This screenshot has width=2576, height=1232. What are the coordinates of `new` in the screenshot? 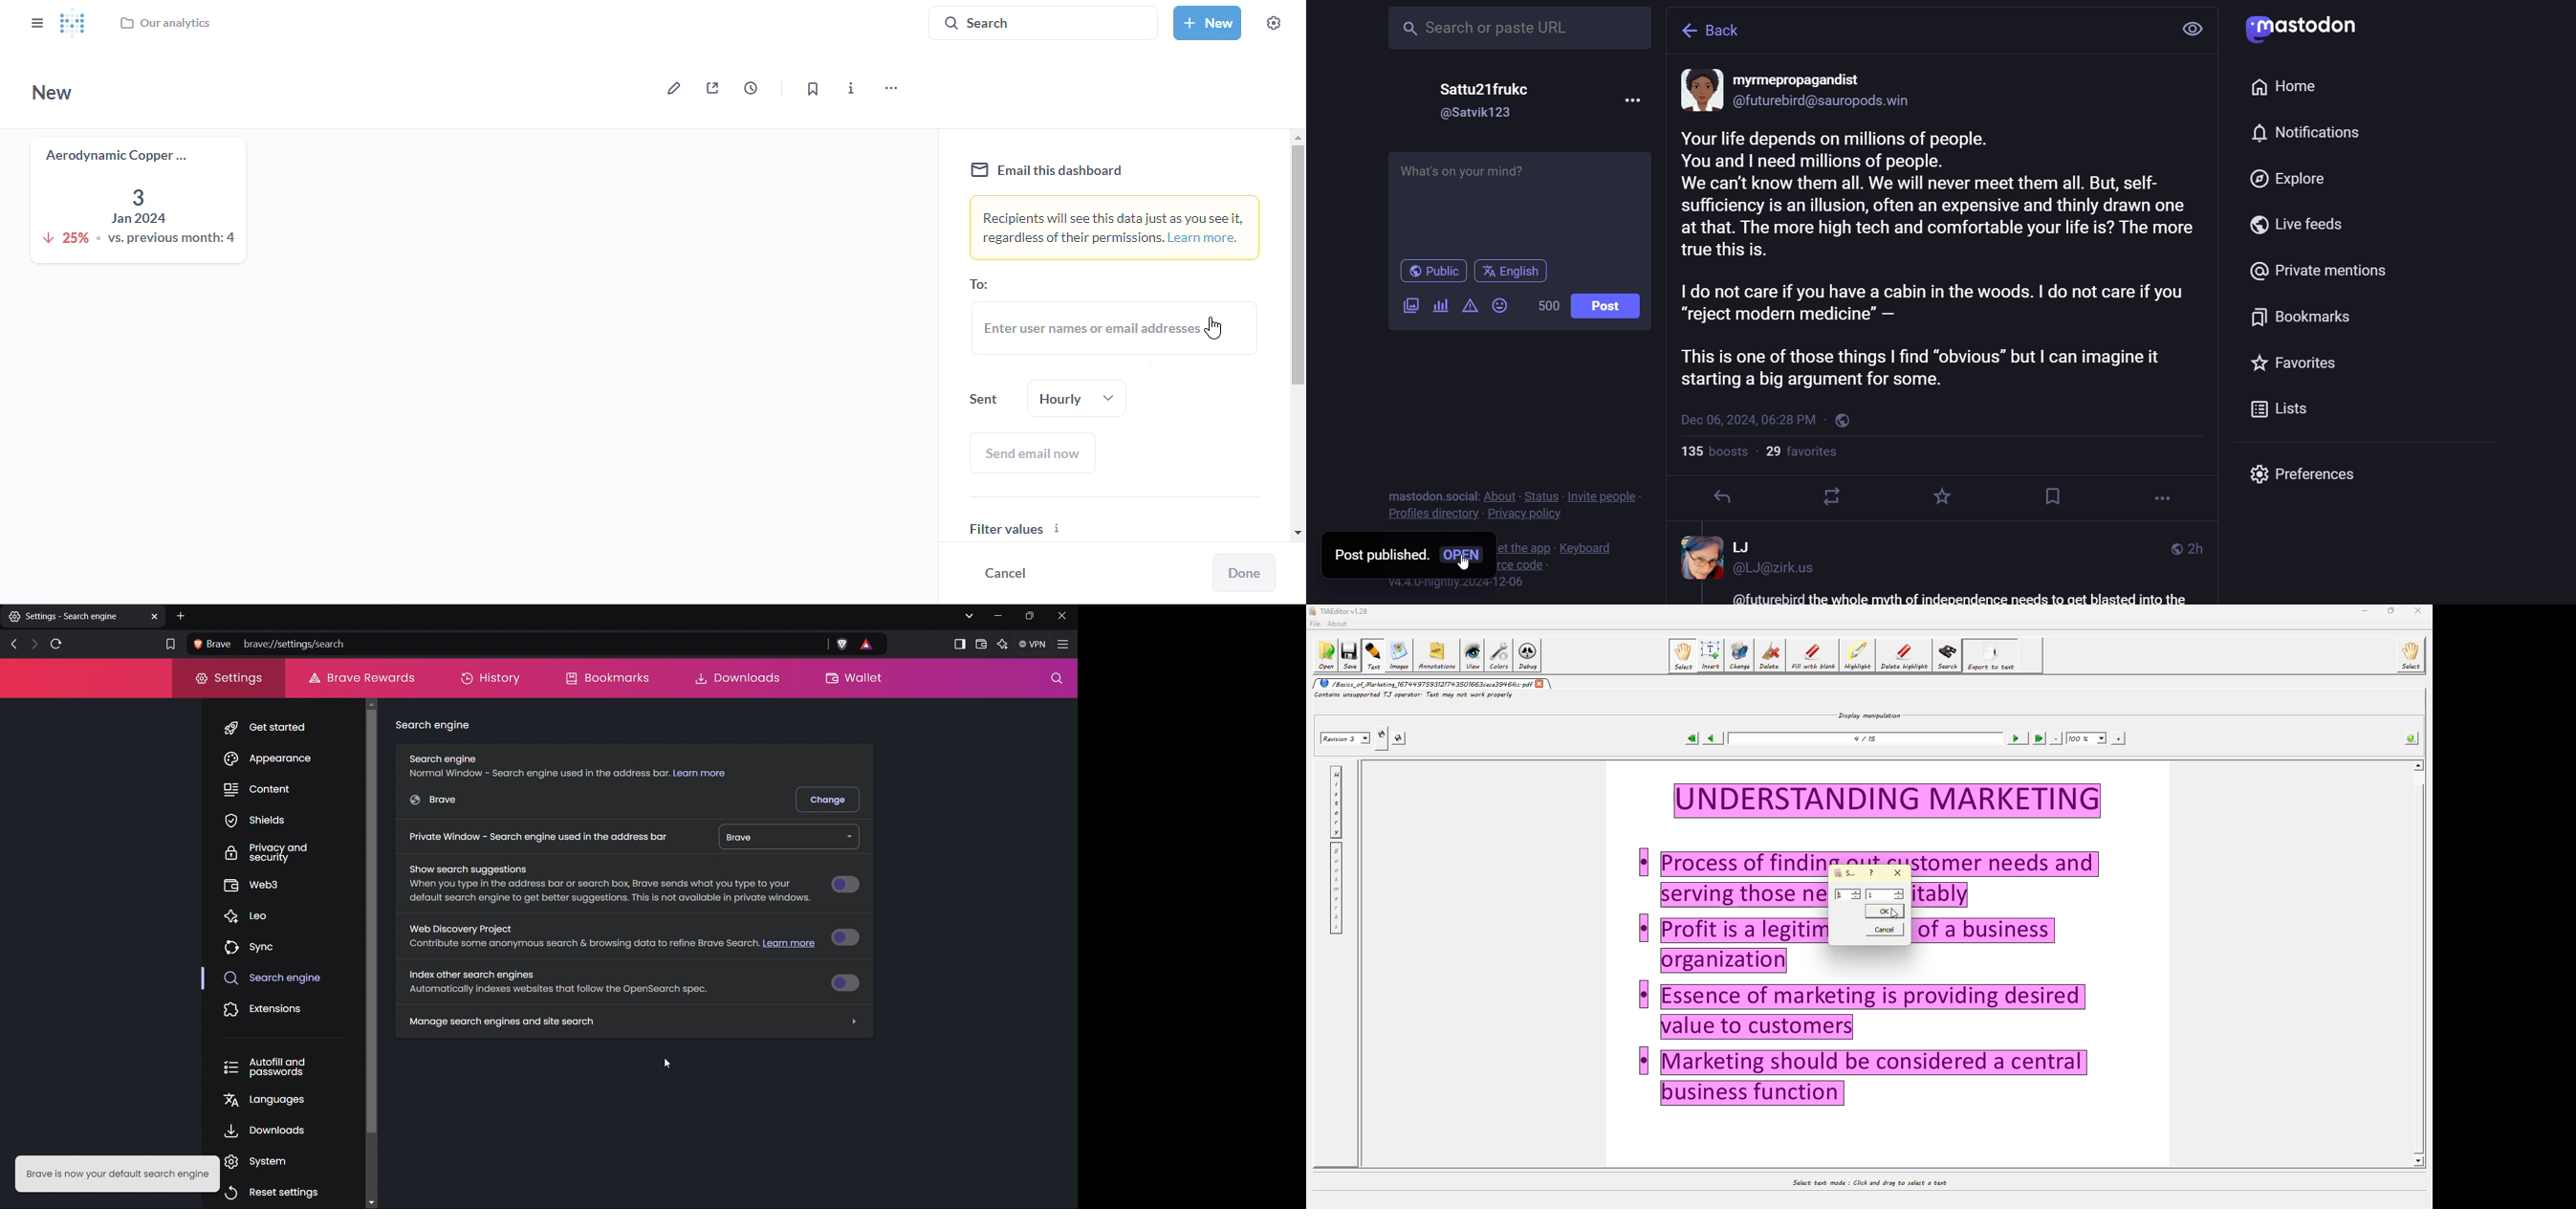 It's located at (1208, 22).